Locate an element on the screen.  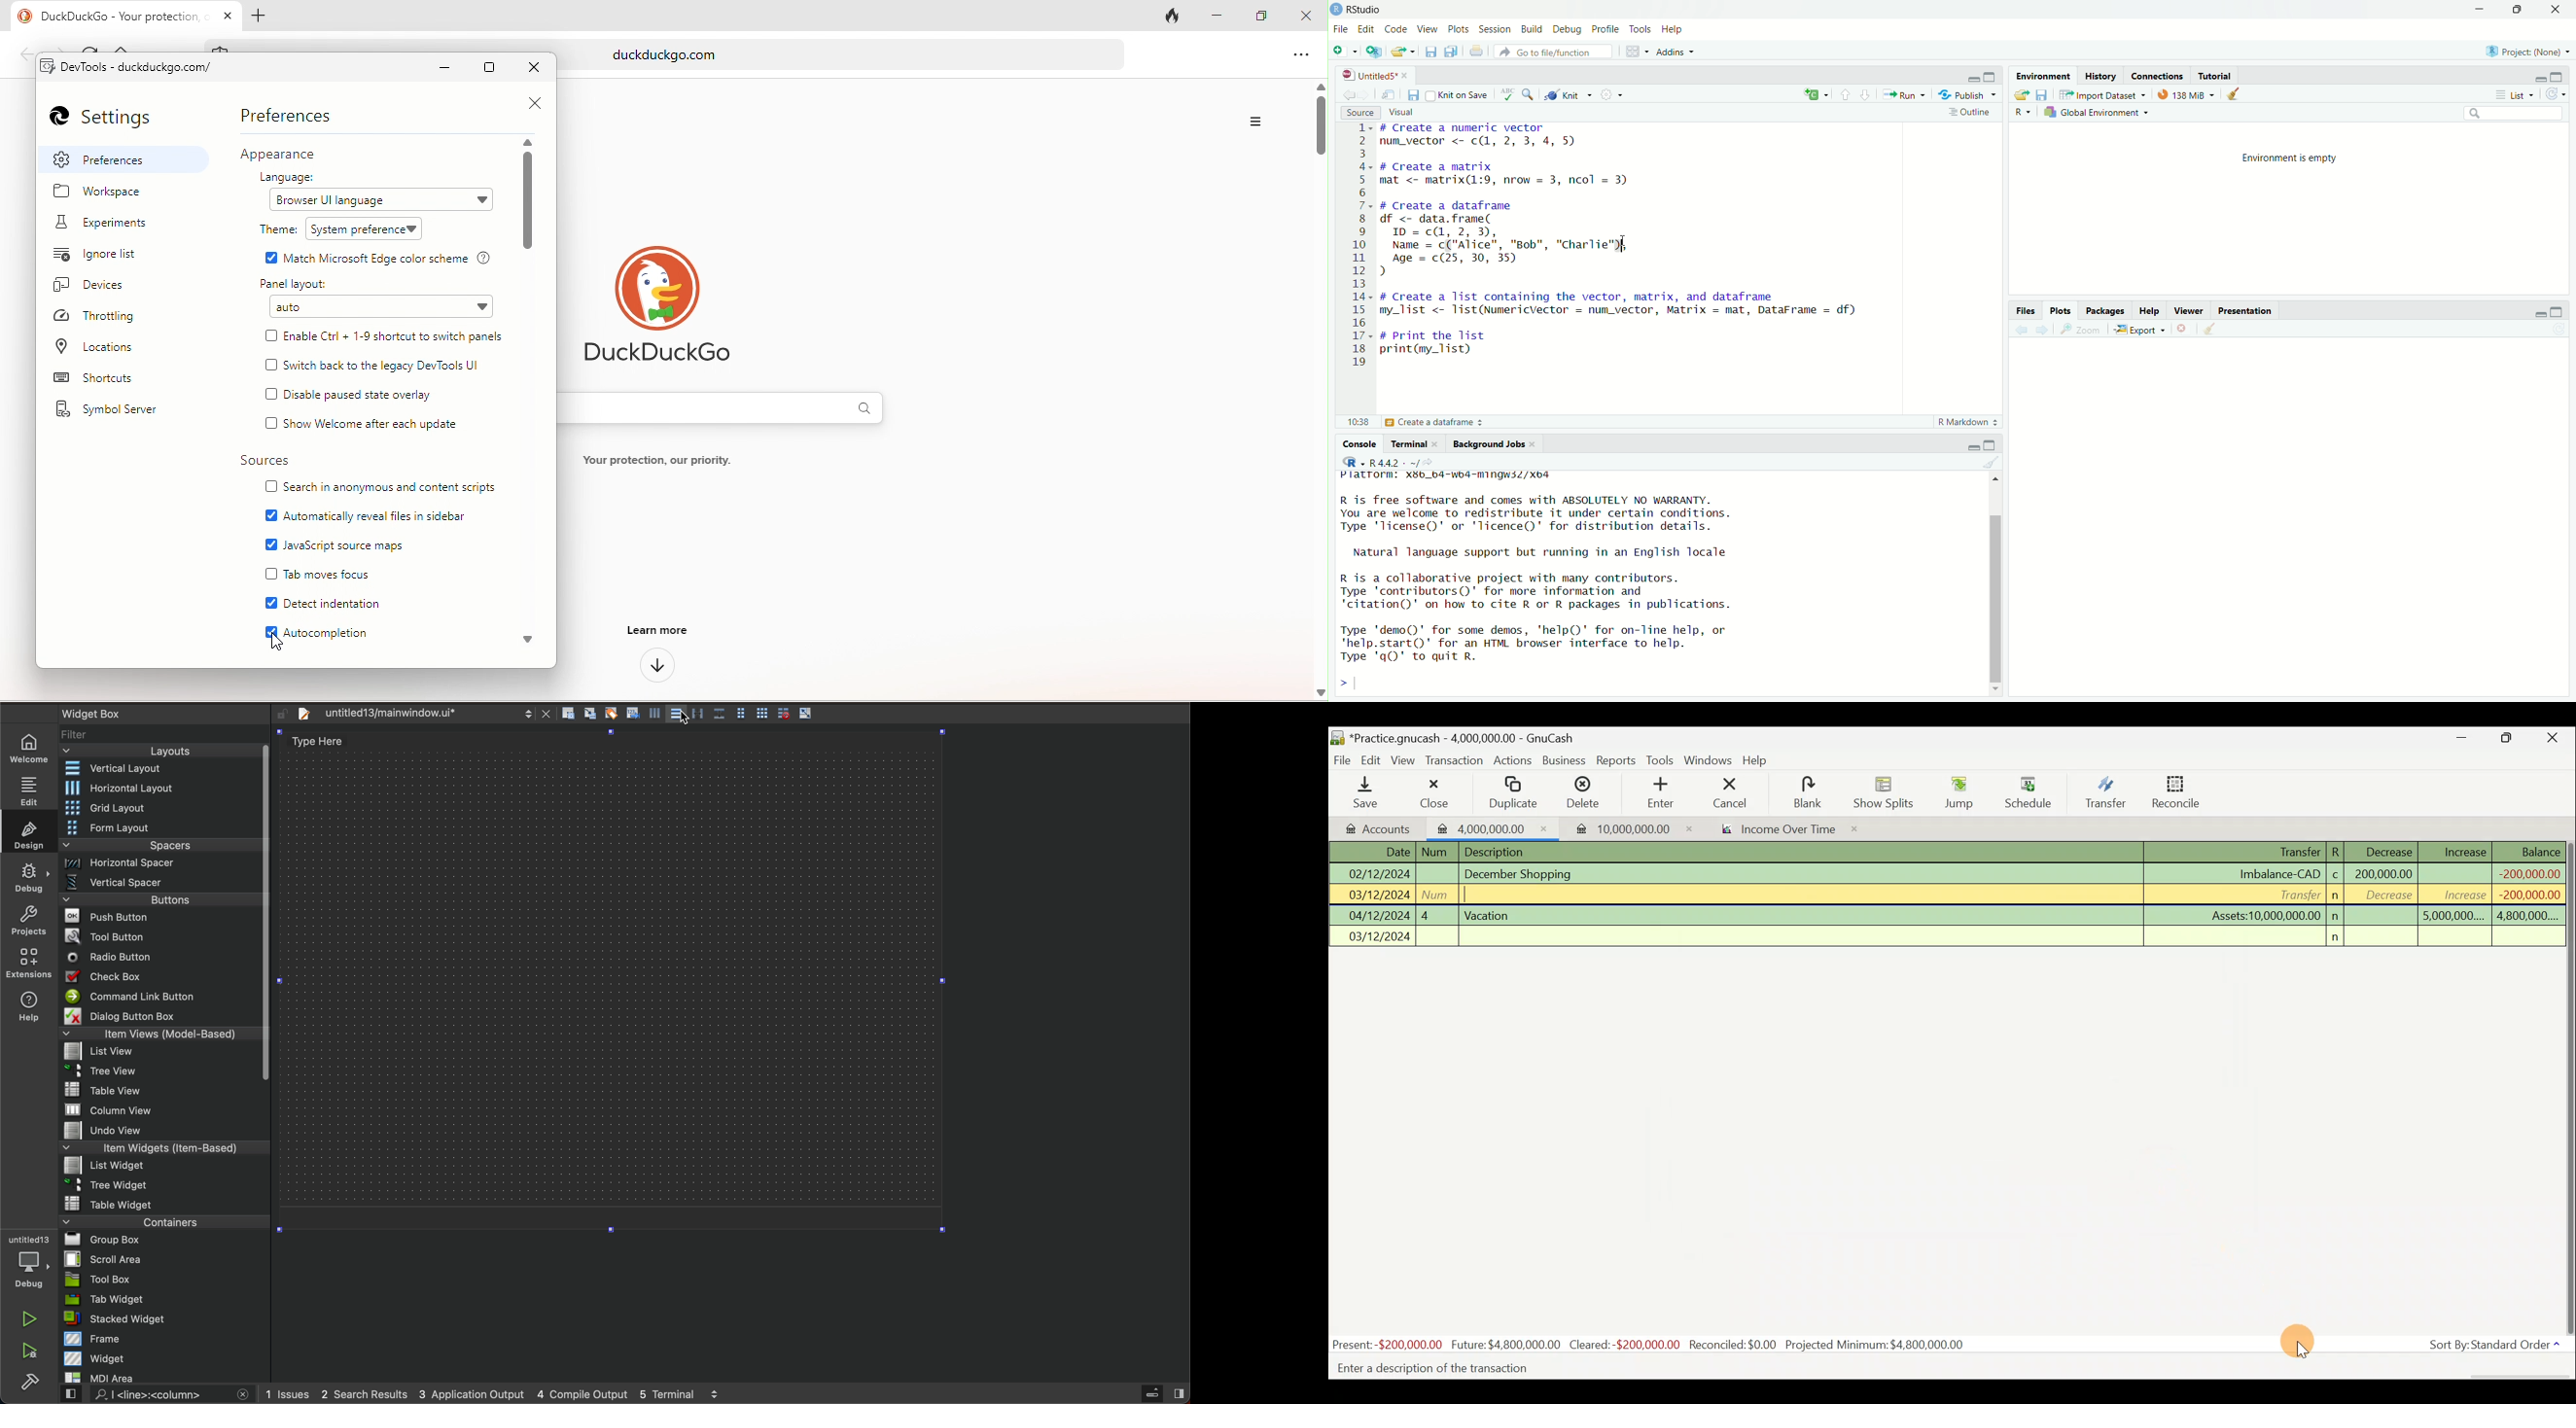
200,000,000 is located at coordinates (2383, 874).